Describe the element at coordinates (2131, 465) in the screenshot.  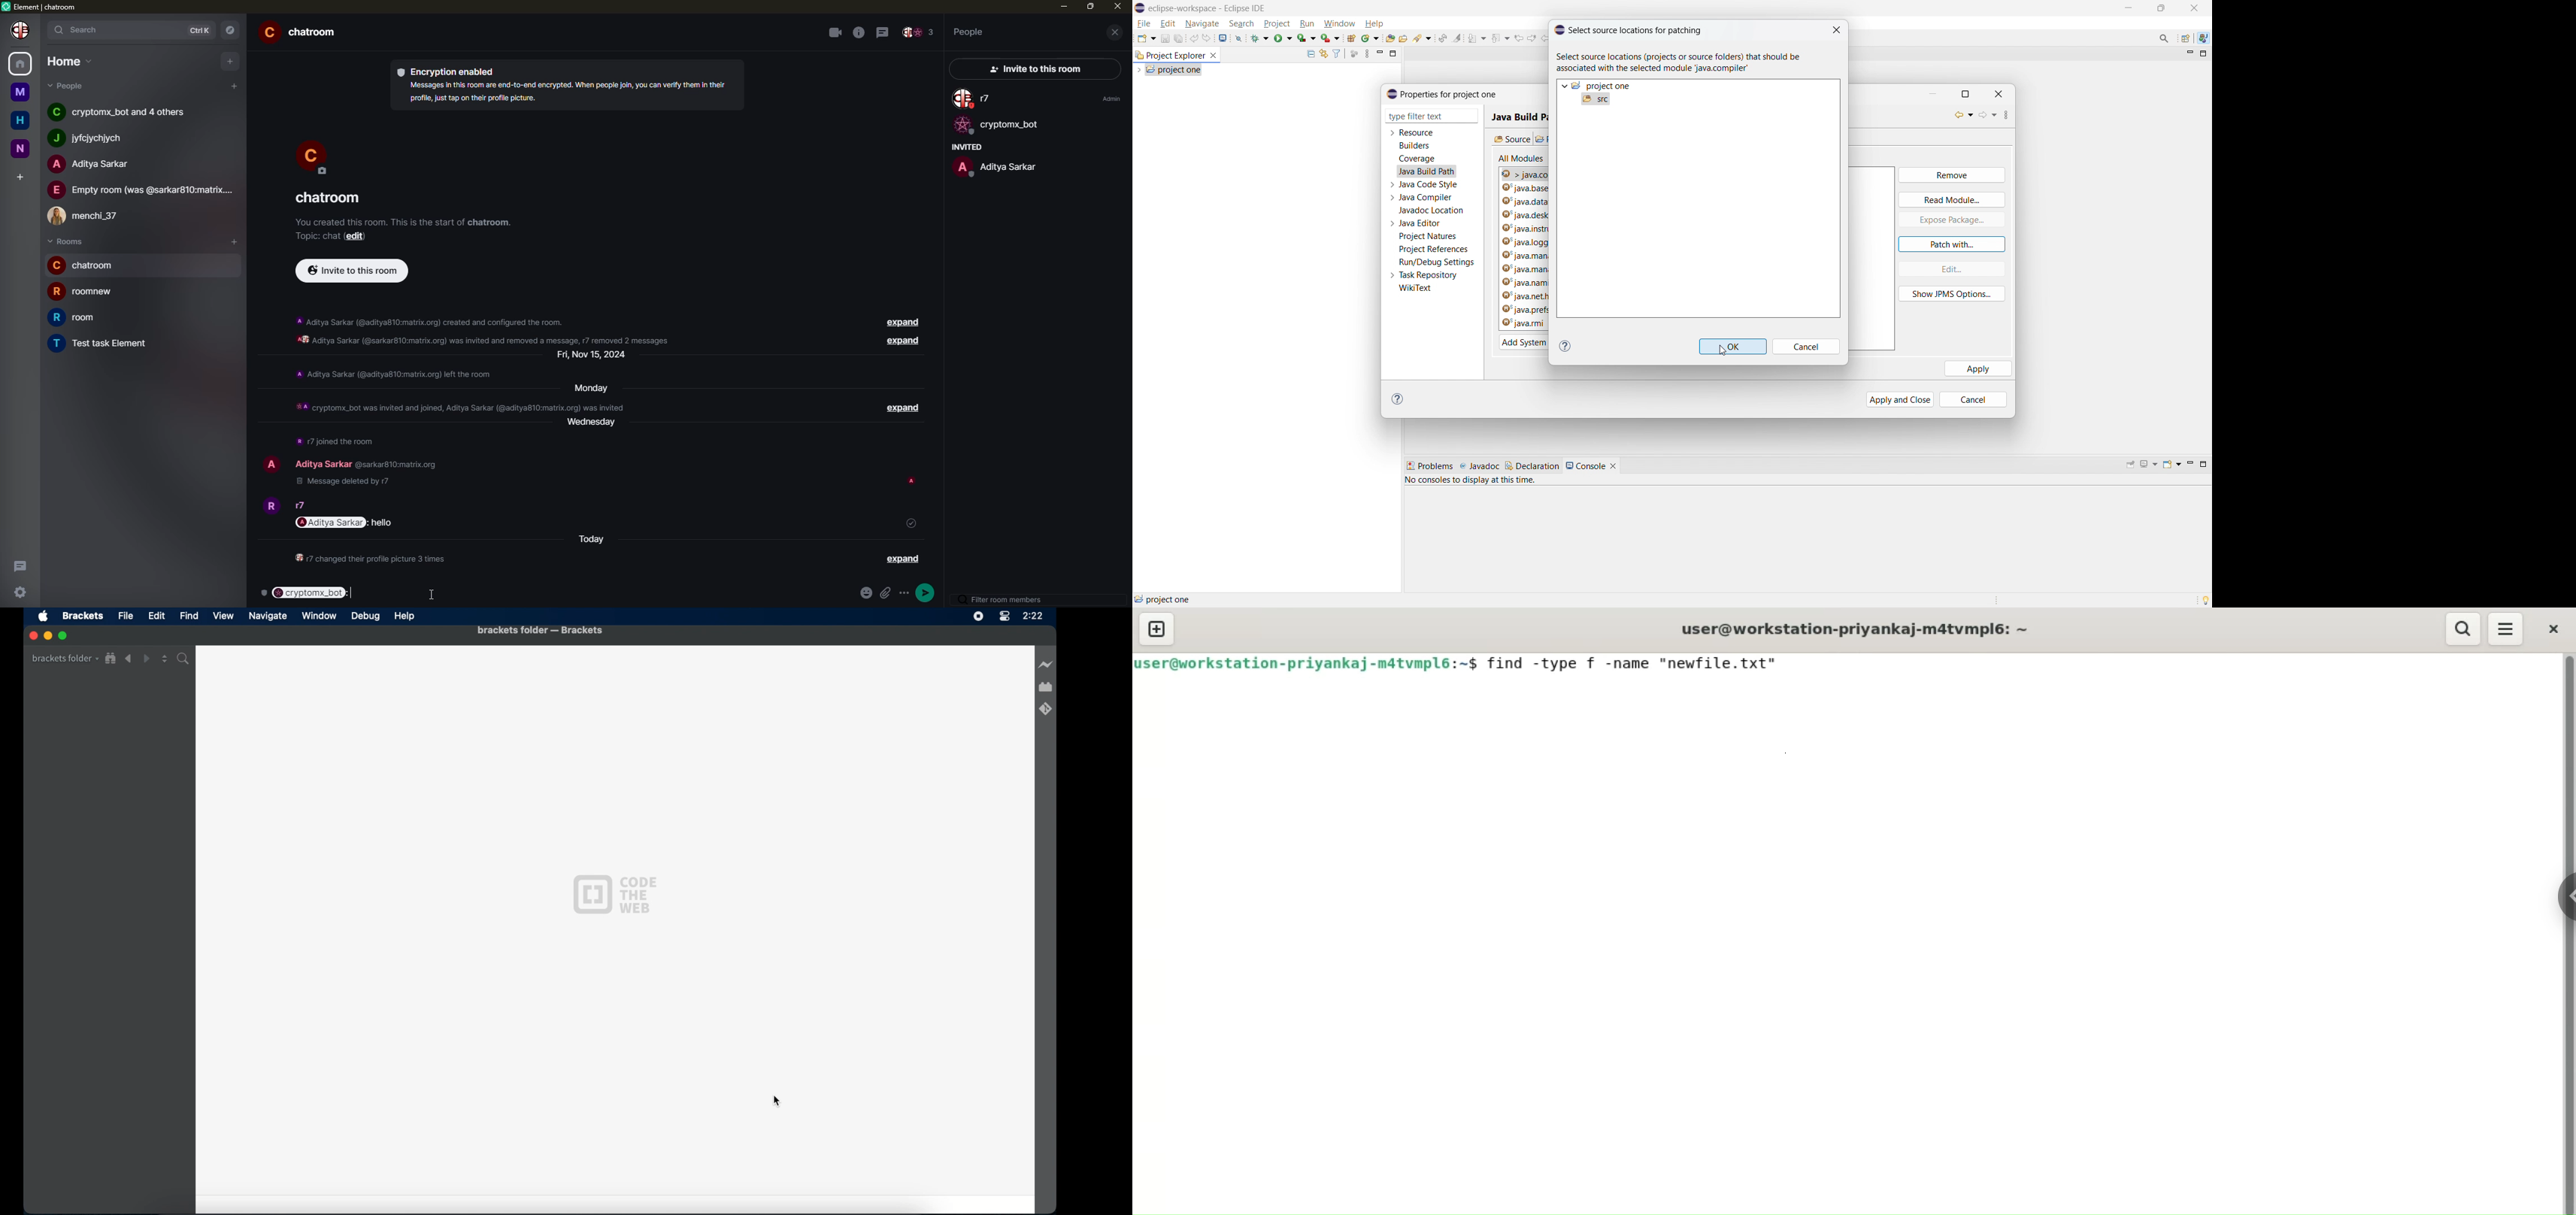
I see `pin console` at that location.